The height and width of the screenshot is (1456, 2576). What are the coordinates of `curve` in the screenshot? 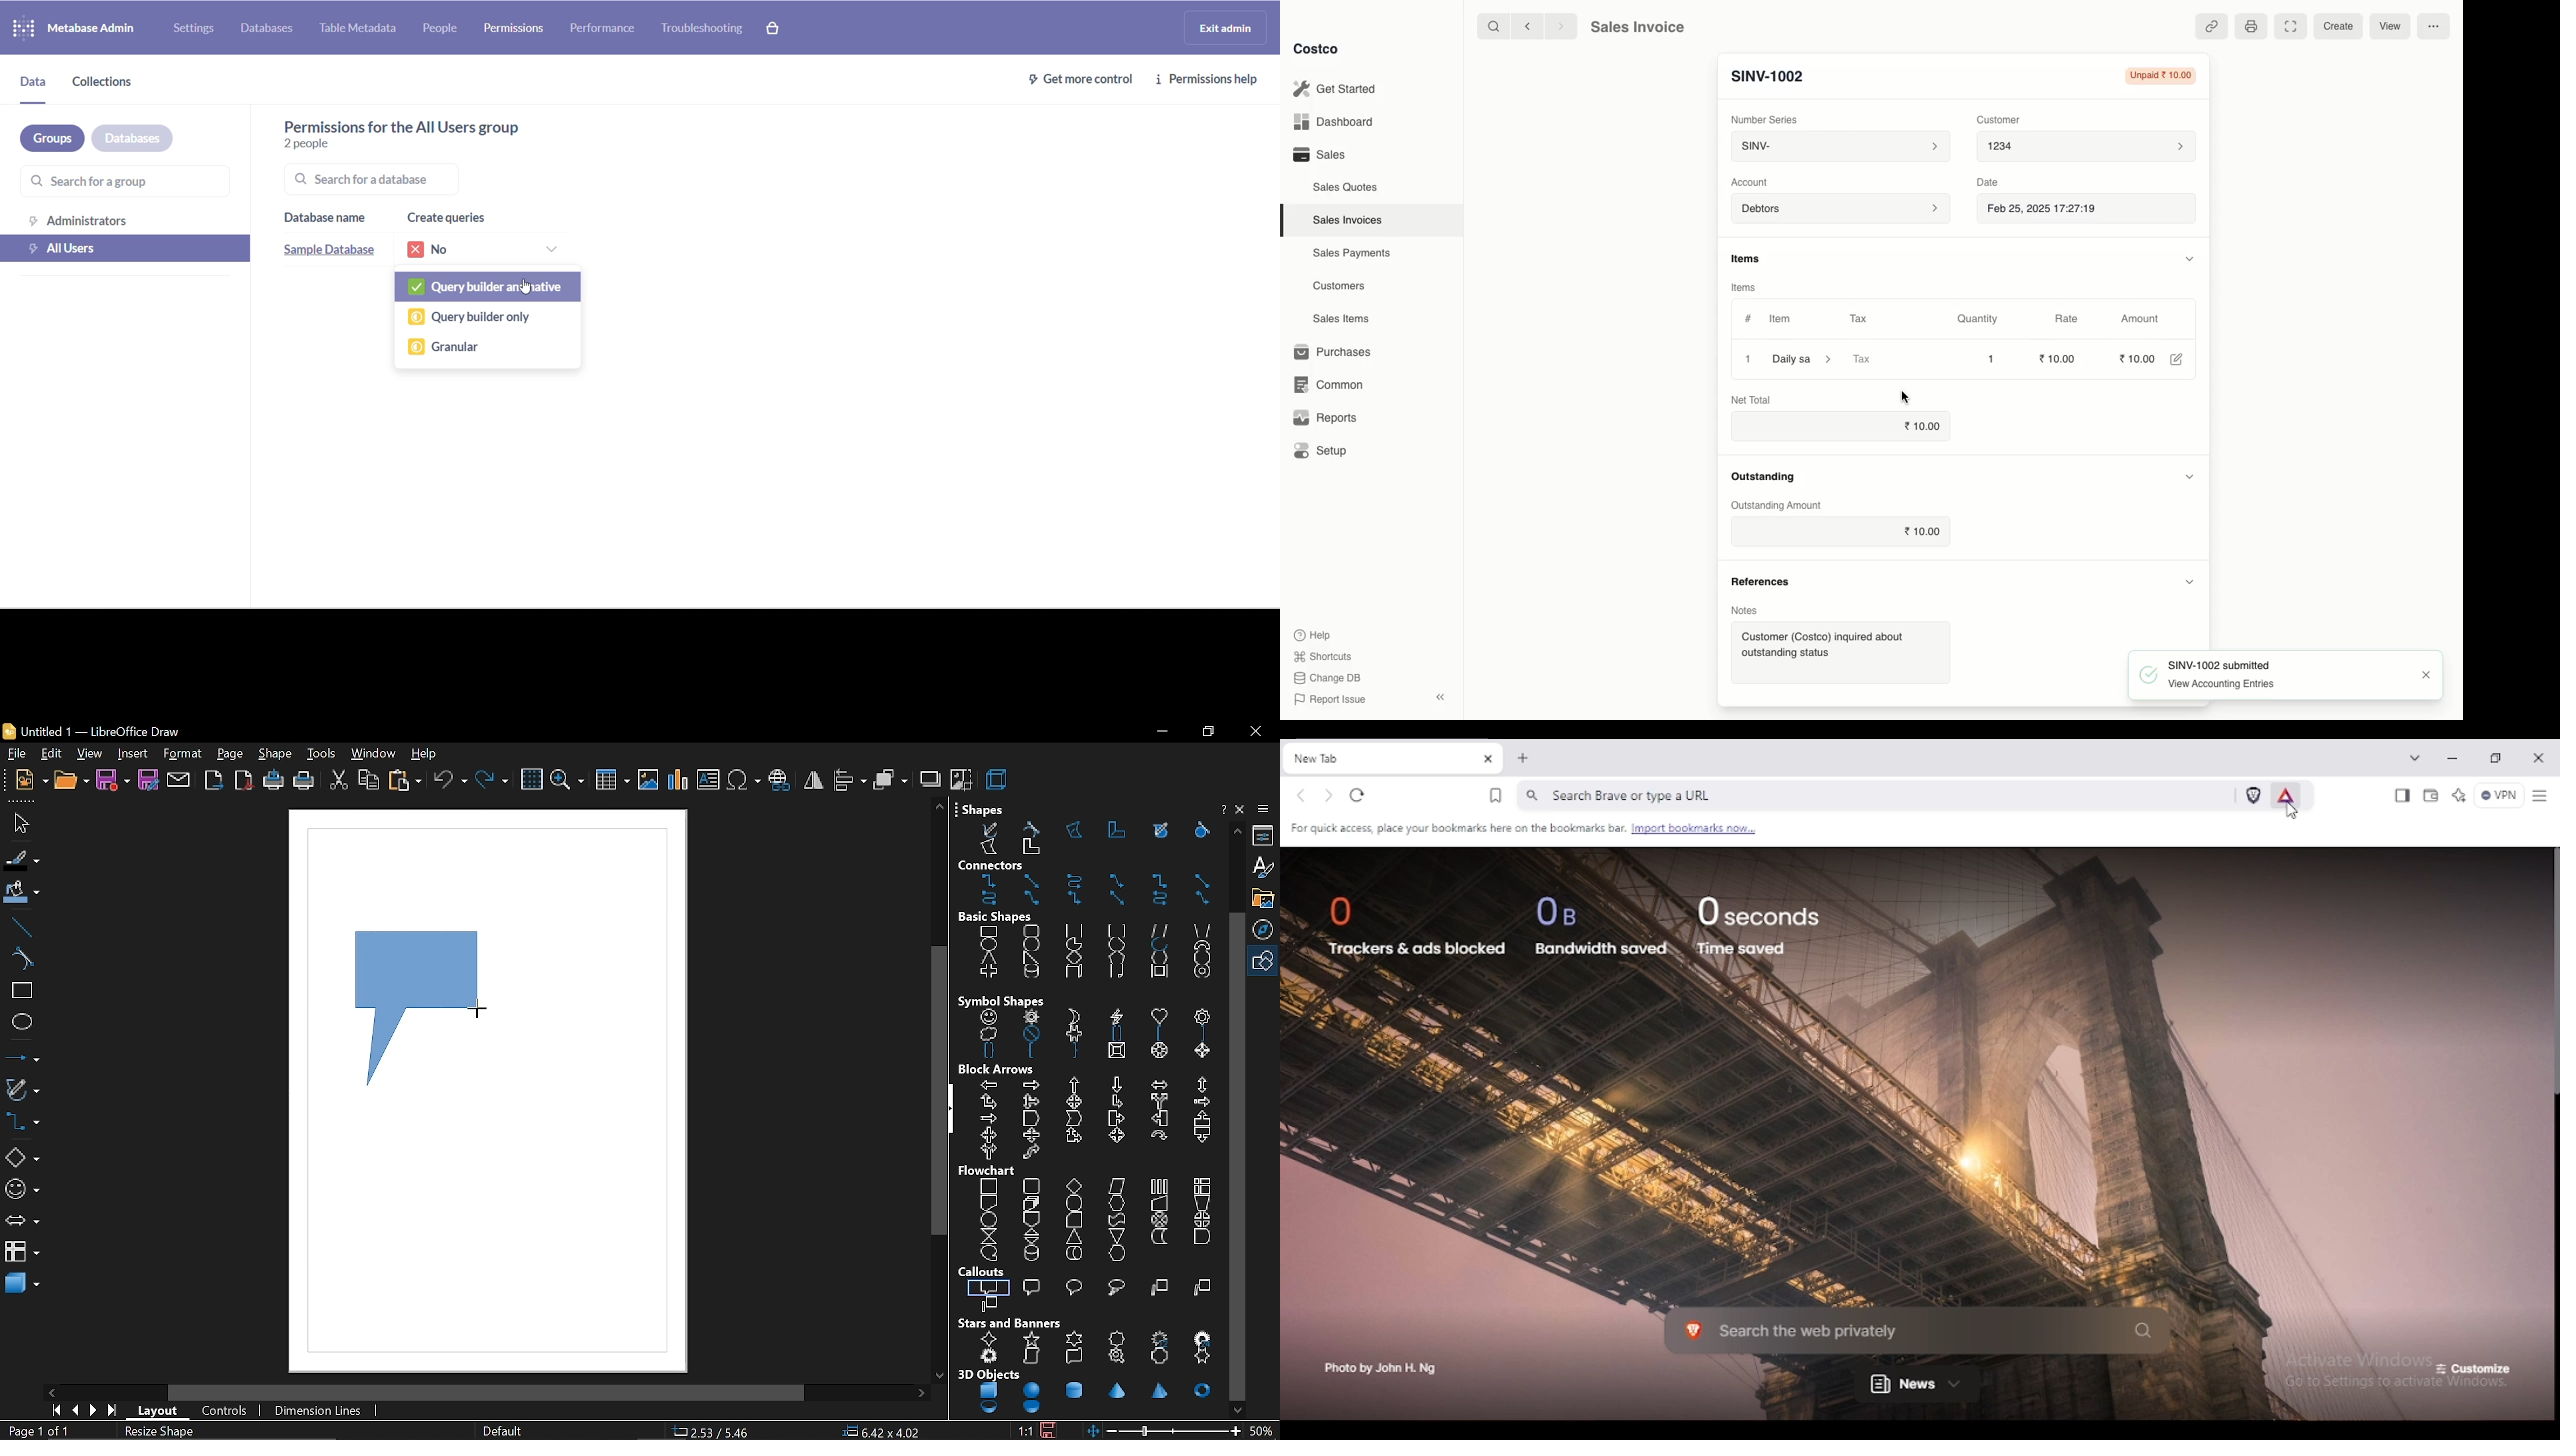 It's located at (1035, 828).